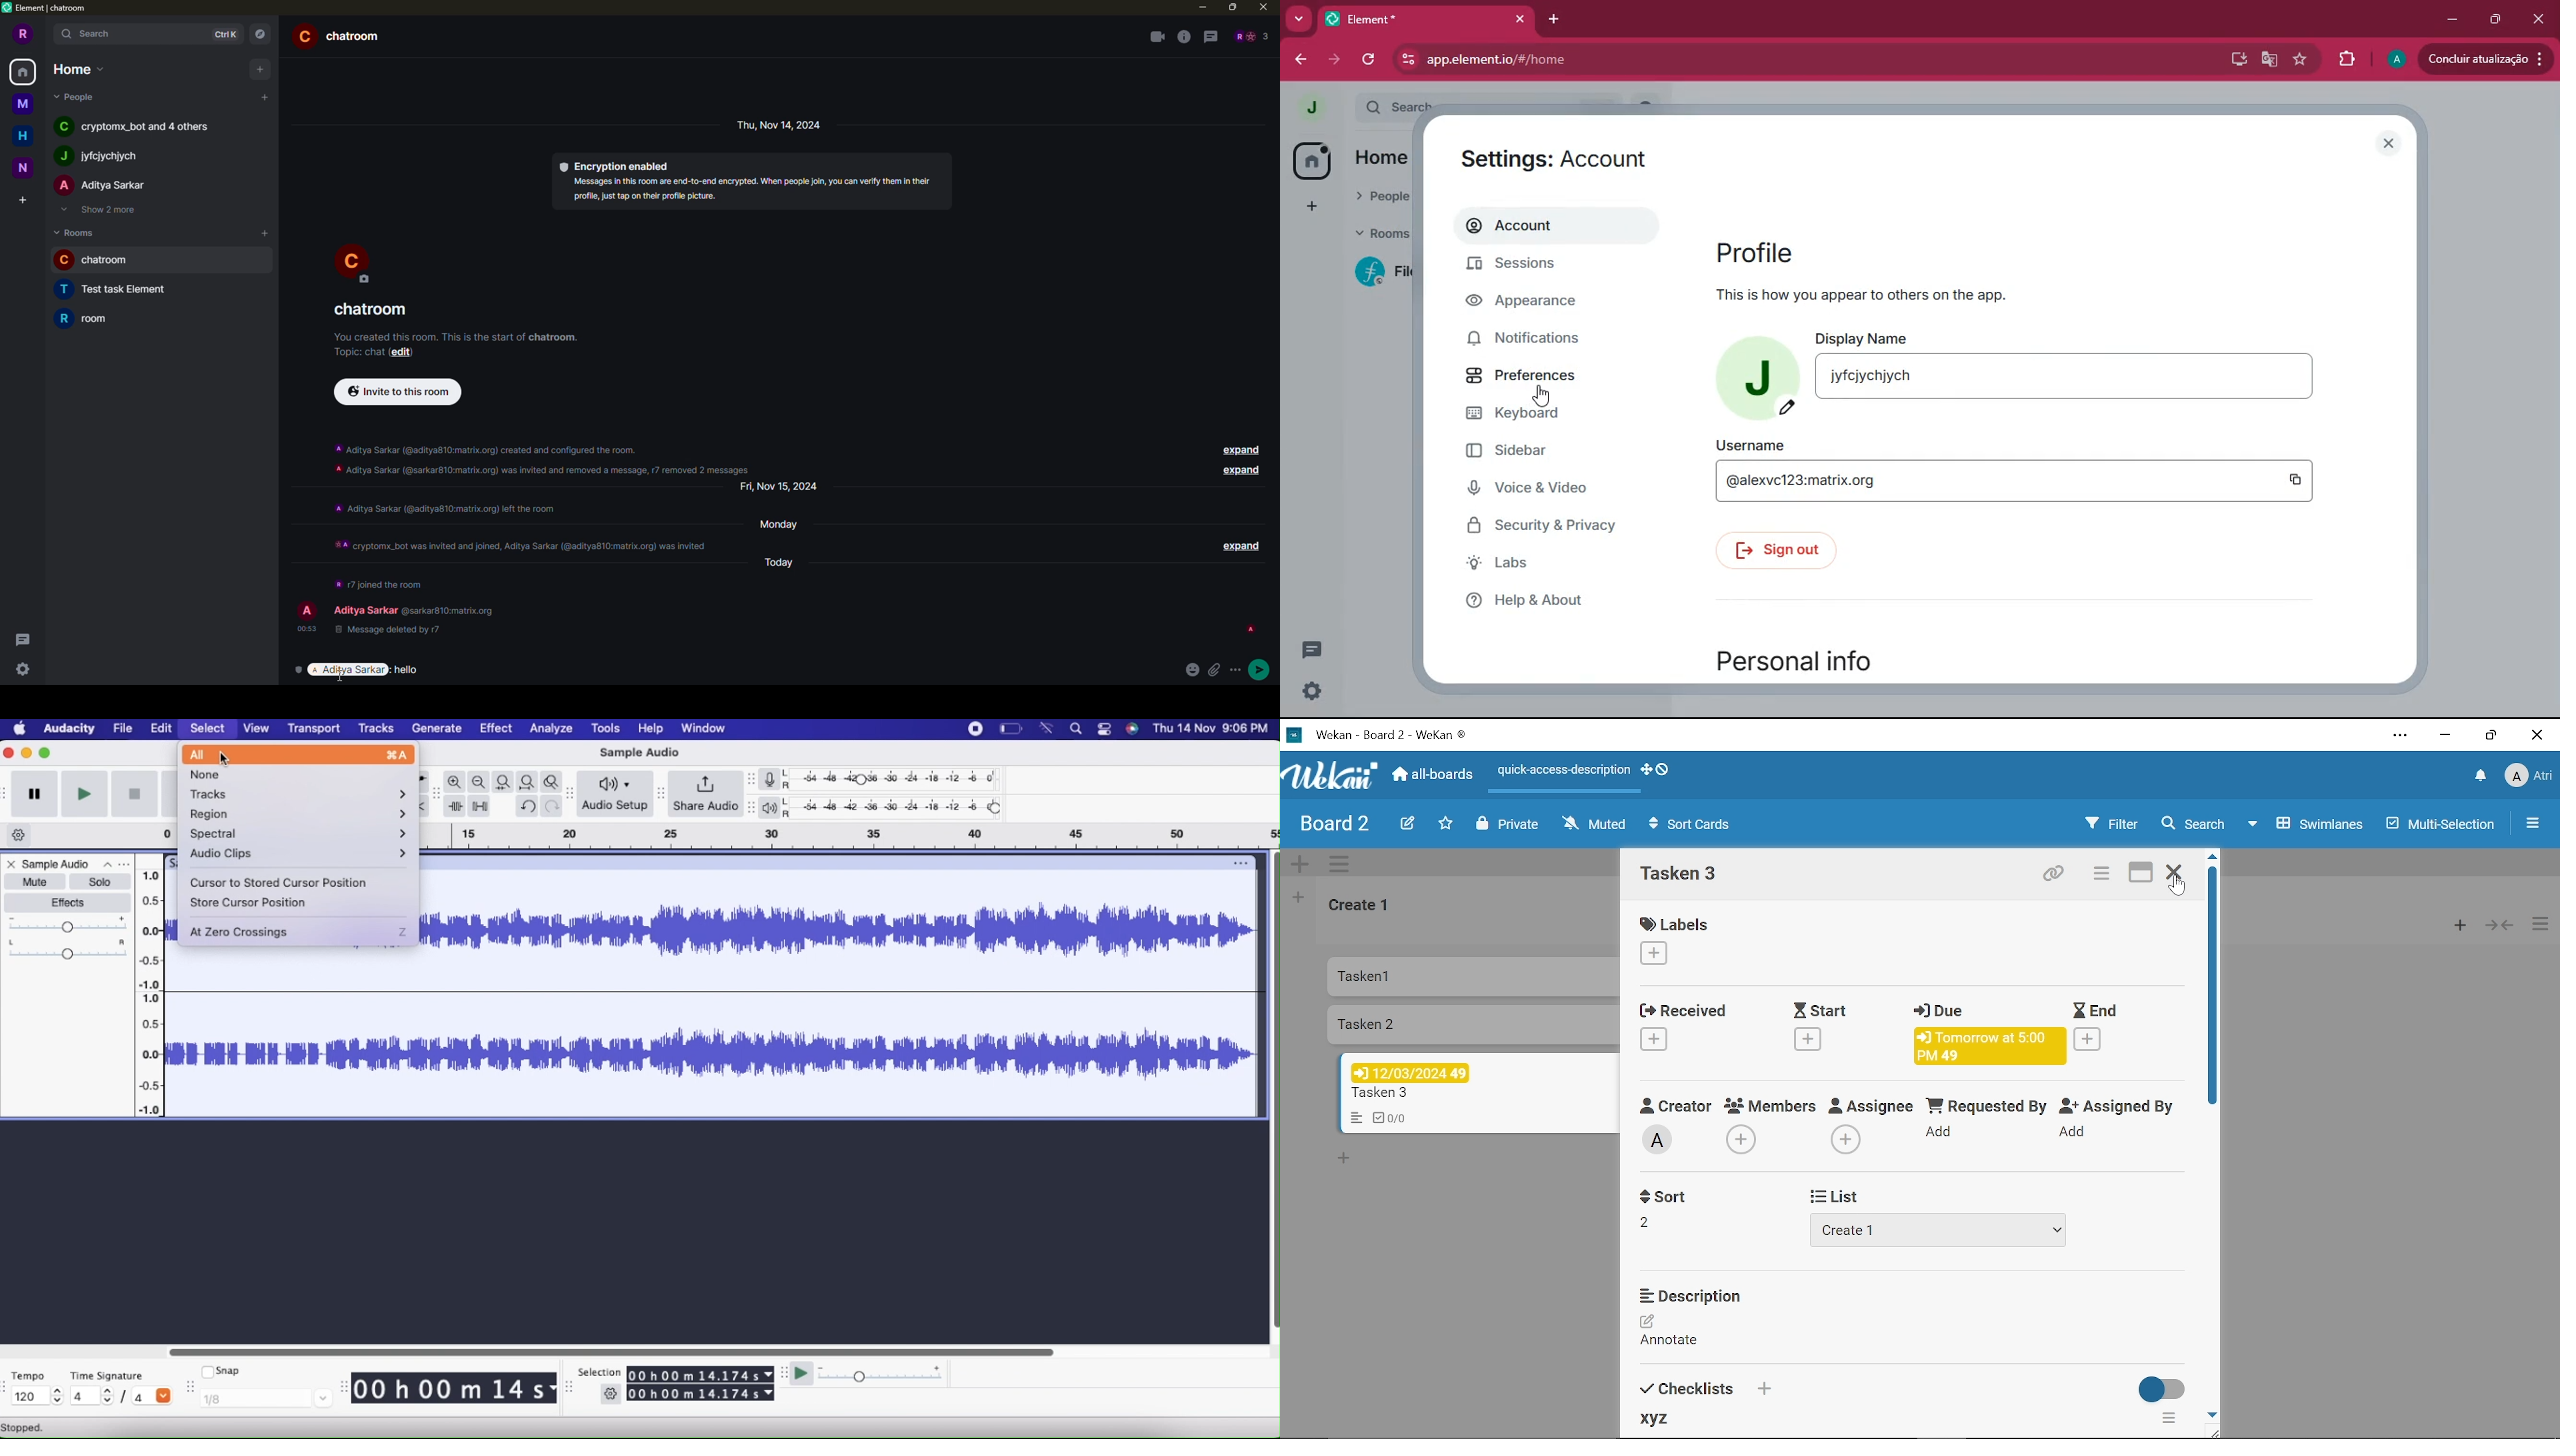 The height and width of the screenshot is (1456, 2576). I want to click on Help & About, so click(1550, 600).